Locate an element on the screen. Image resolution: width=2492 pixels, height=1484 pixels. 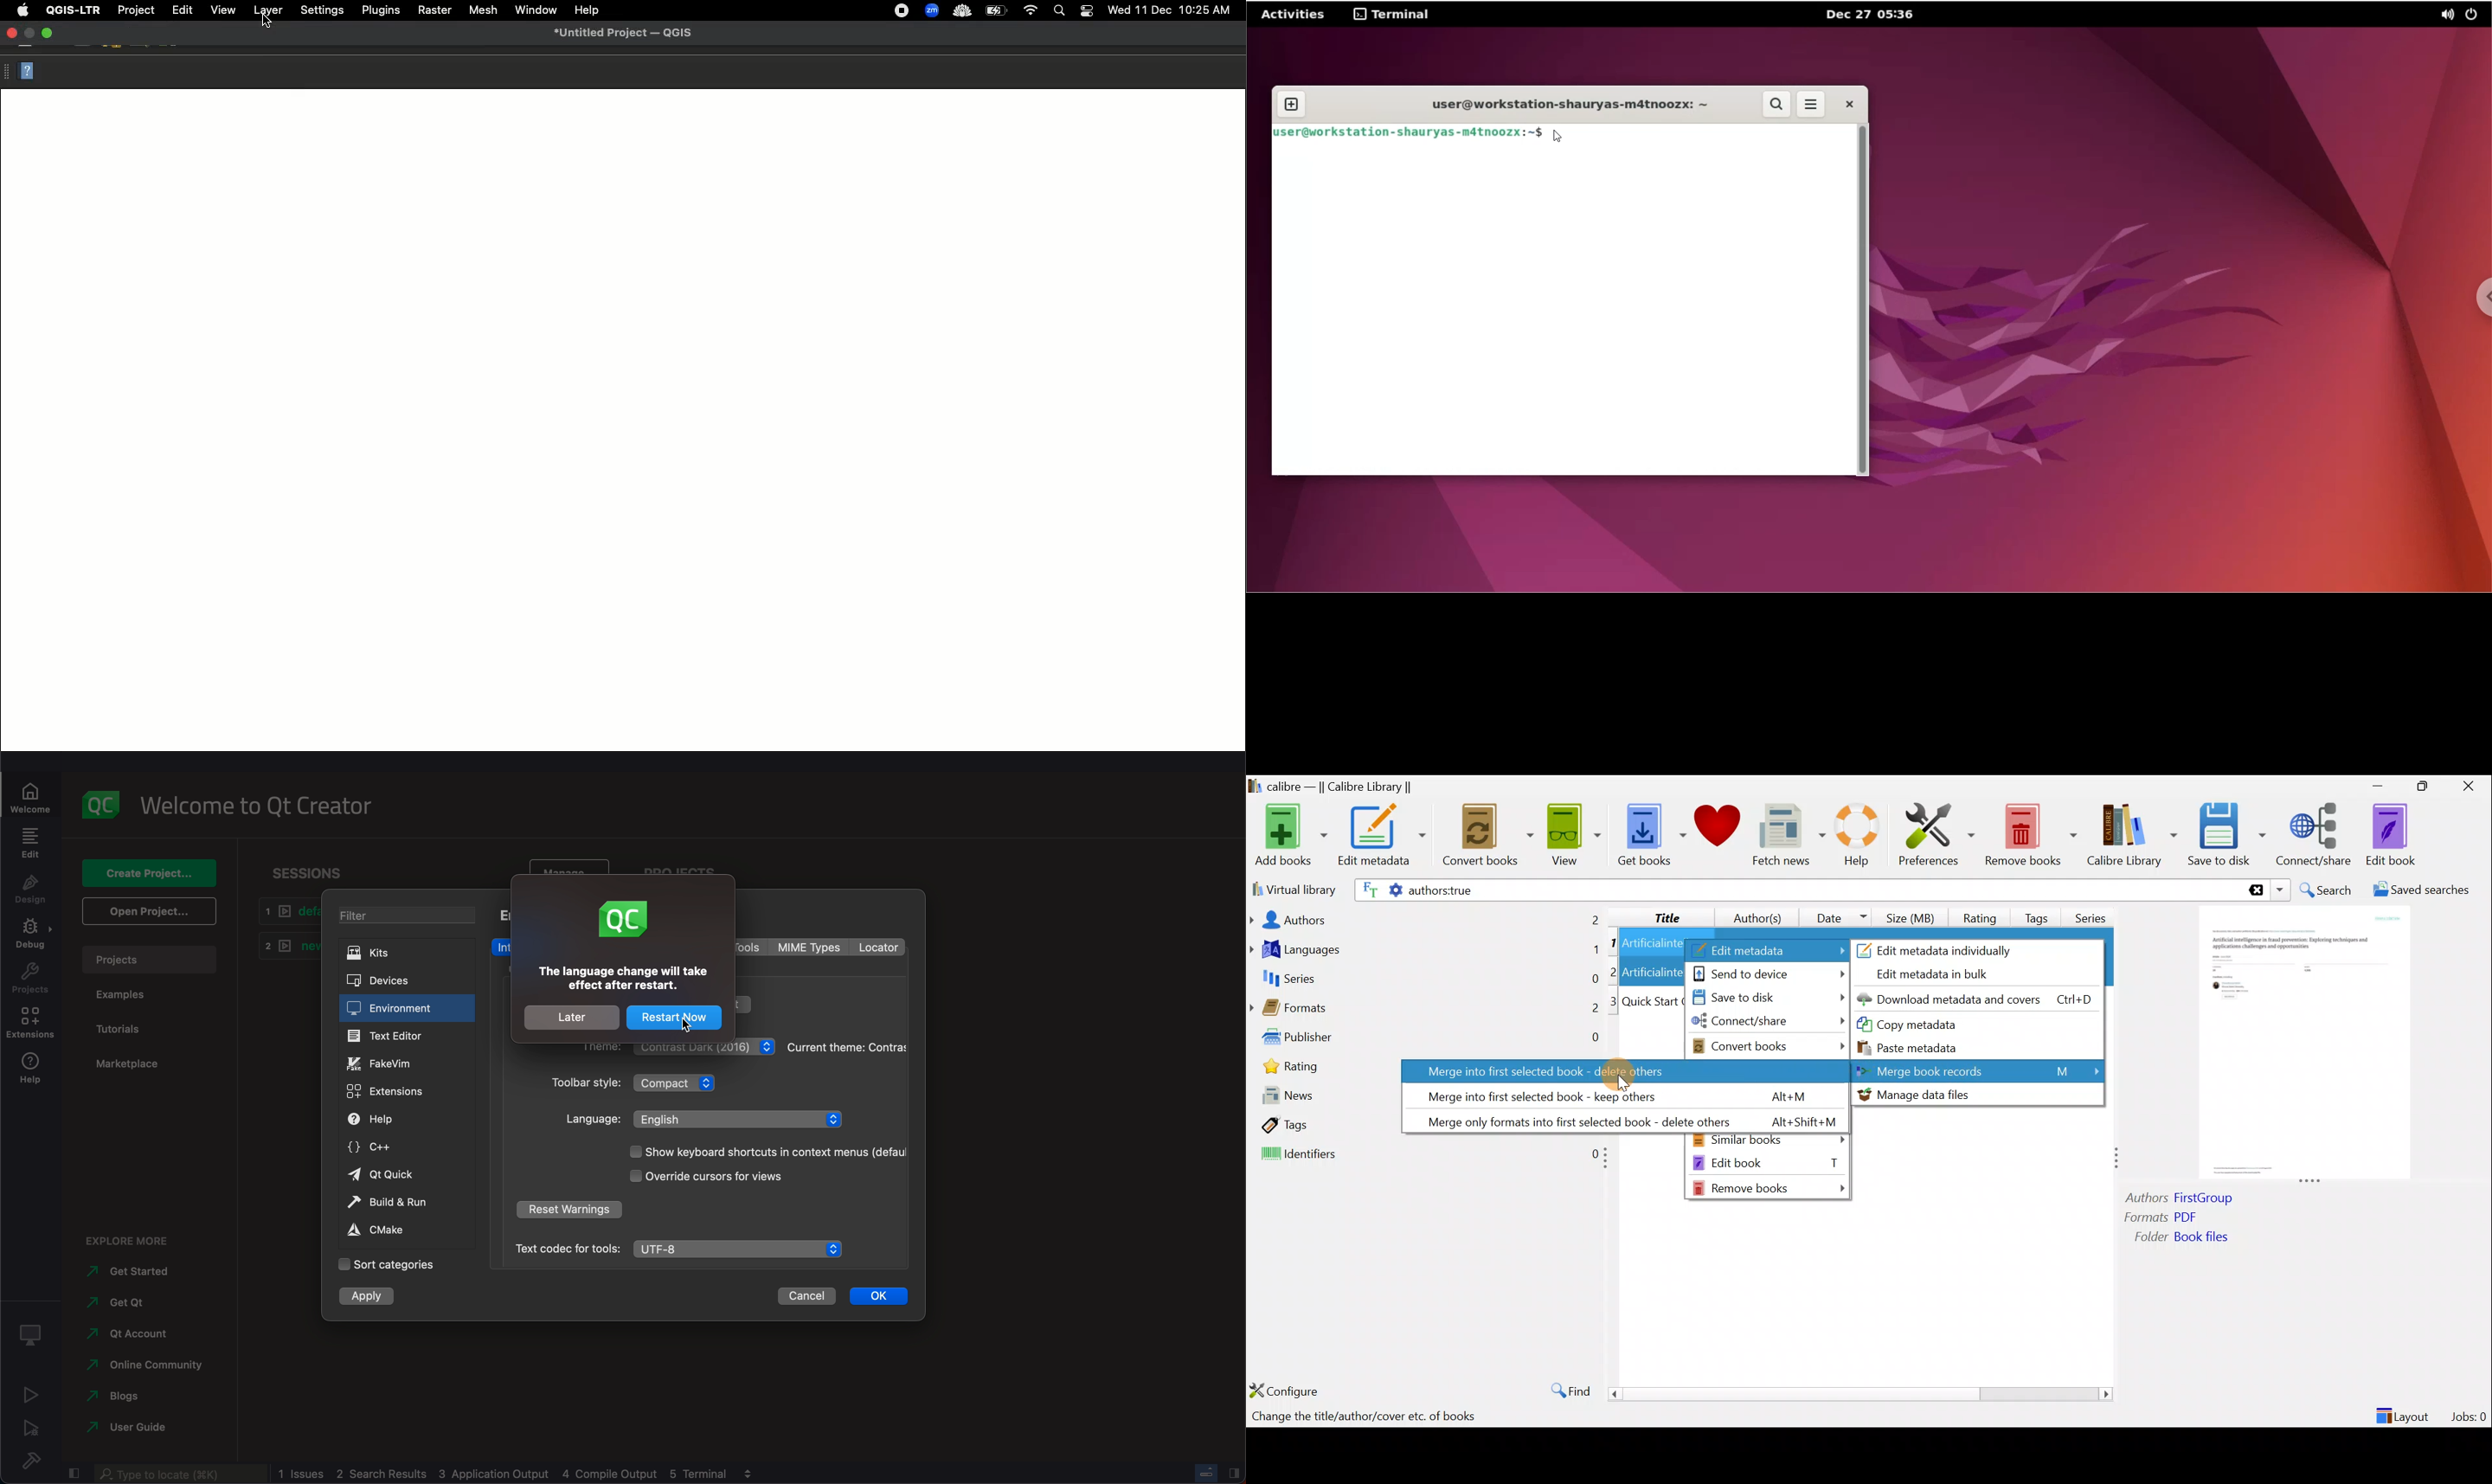
welcome is located at coordinates (32, 797).